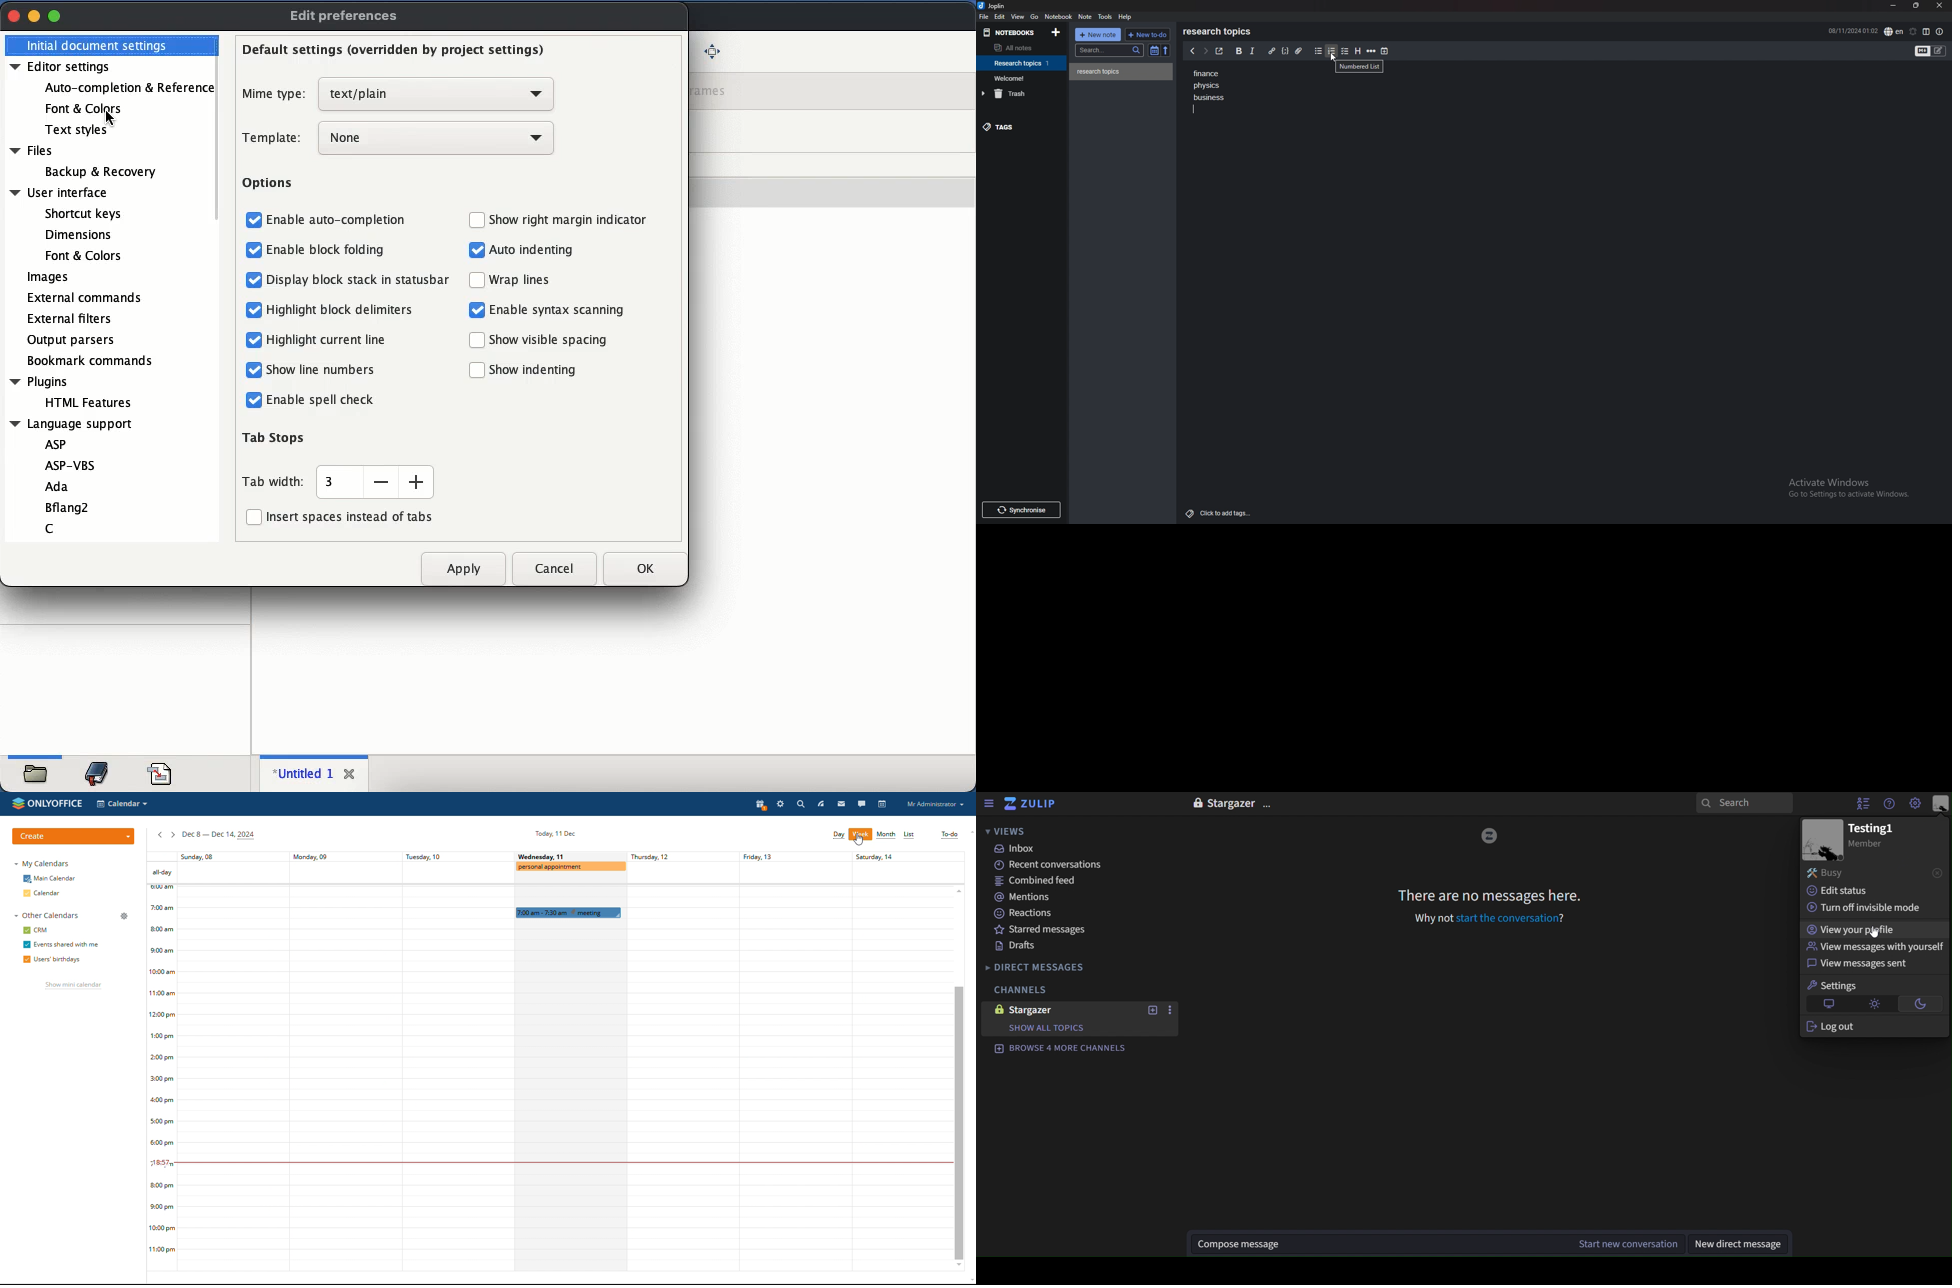 This screenshot has width=1960, height=1288. Describe the element at coordinates (1193, 52) in the screenshot. I see `previous` at that location.